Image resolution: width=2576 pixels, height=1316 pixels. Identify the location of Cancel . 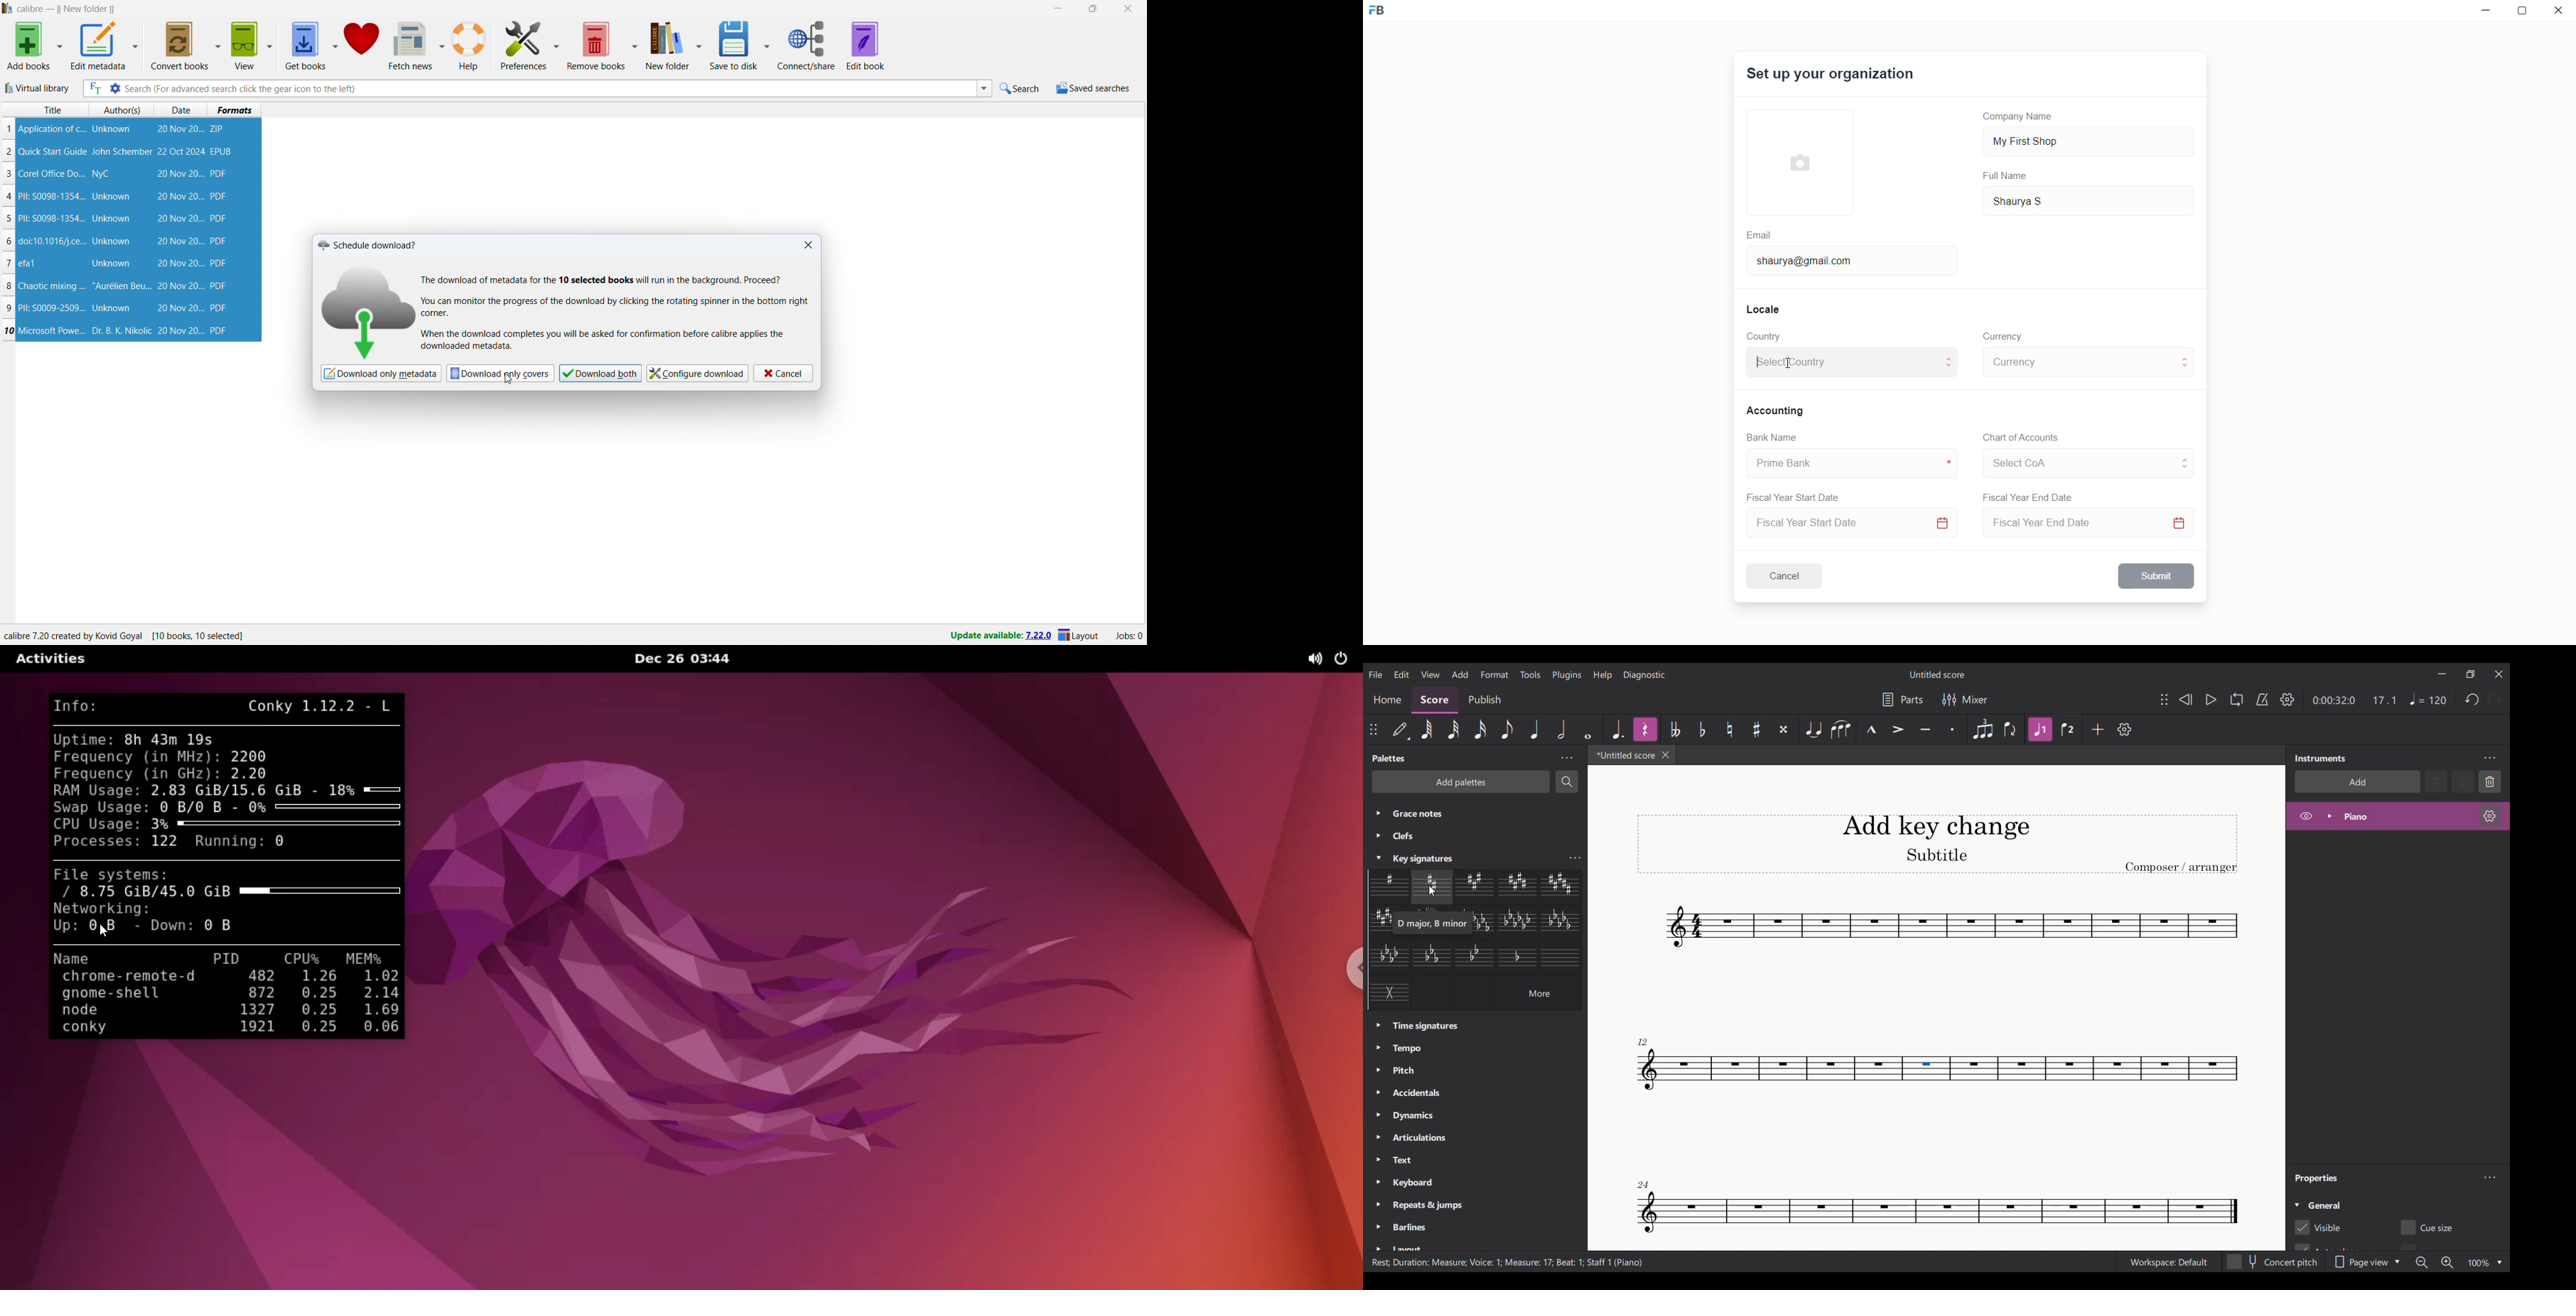
(1793, 575).